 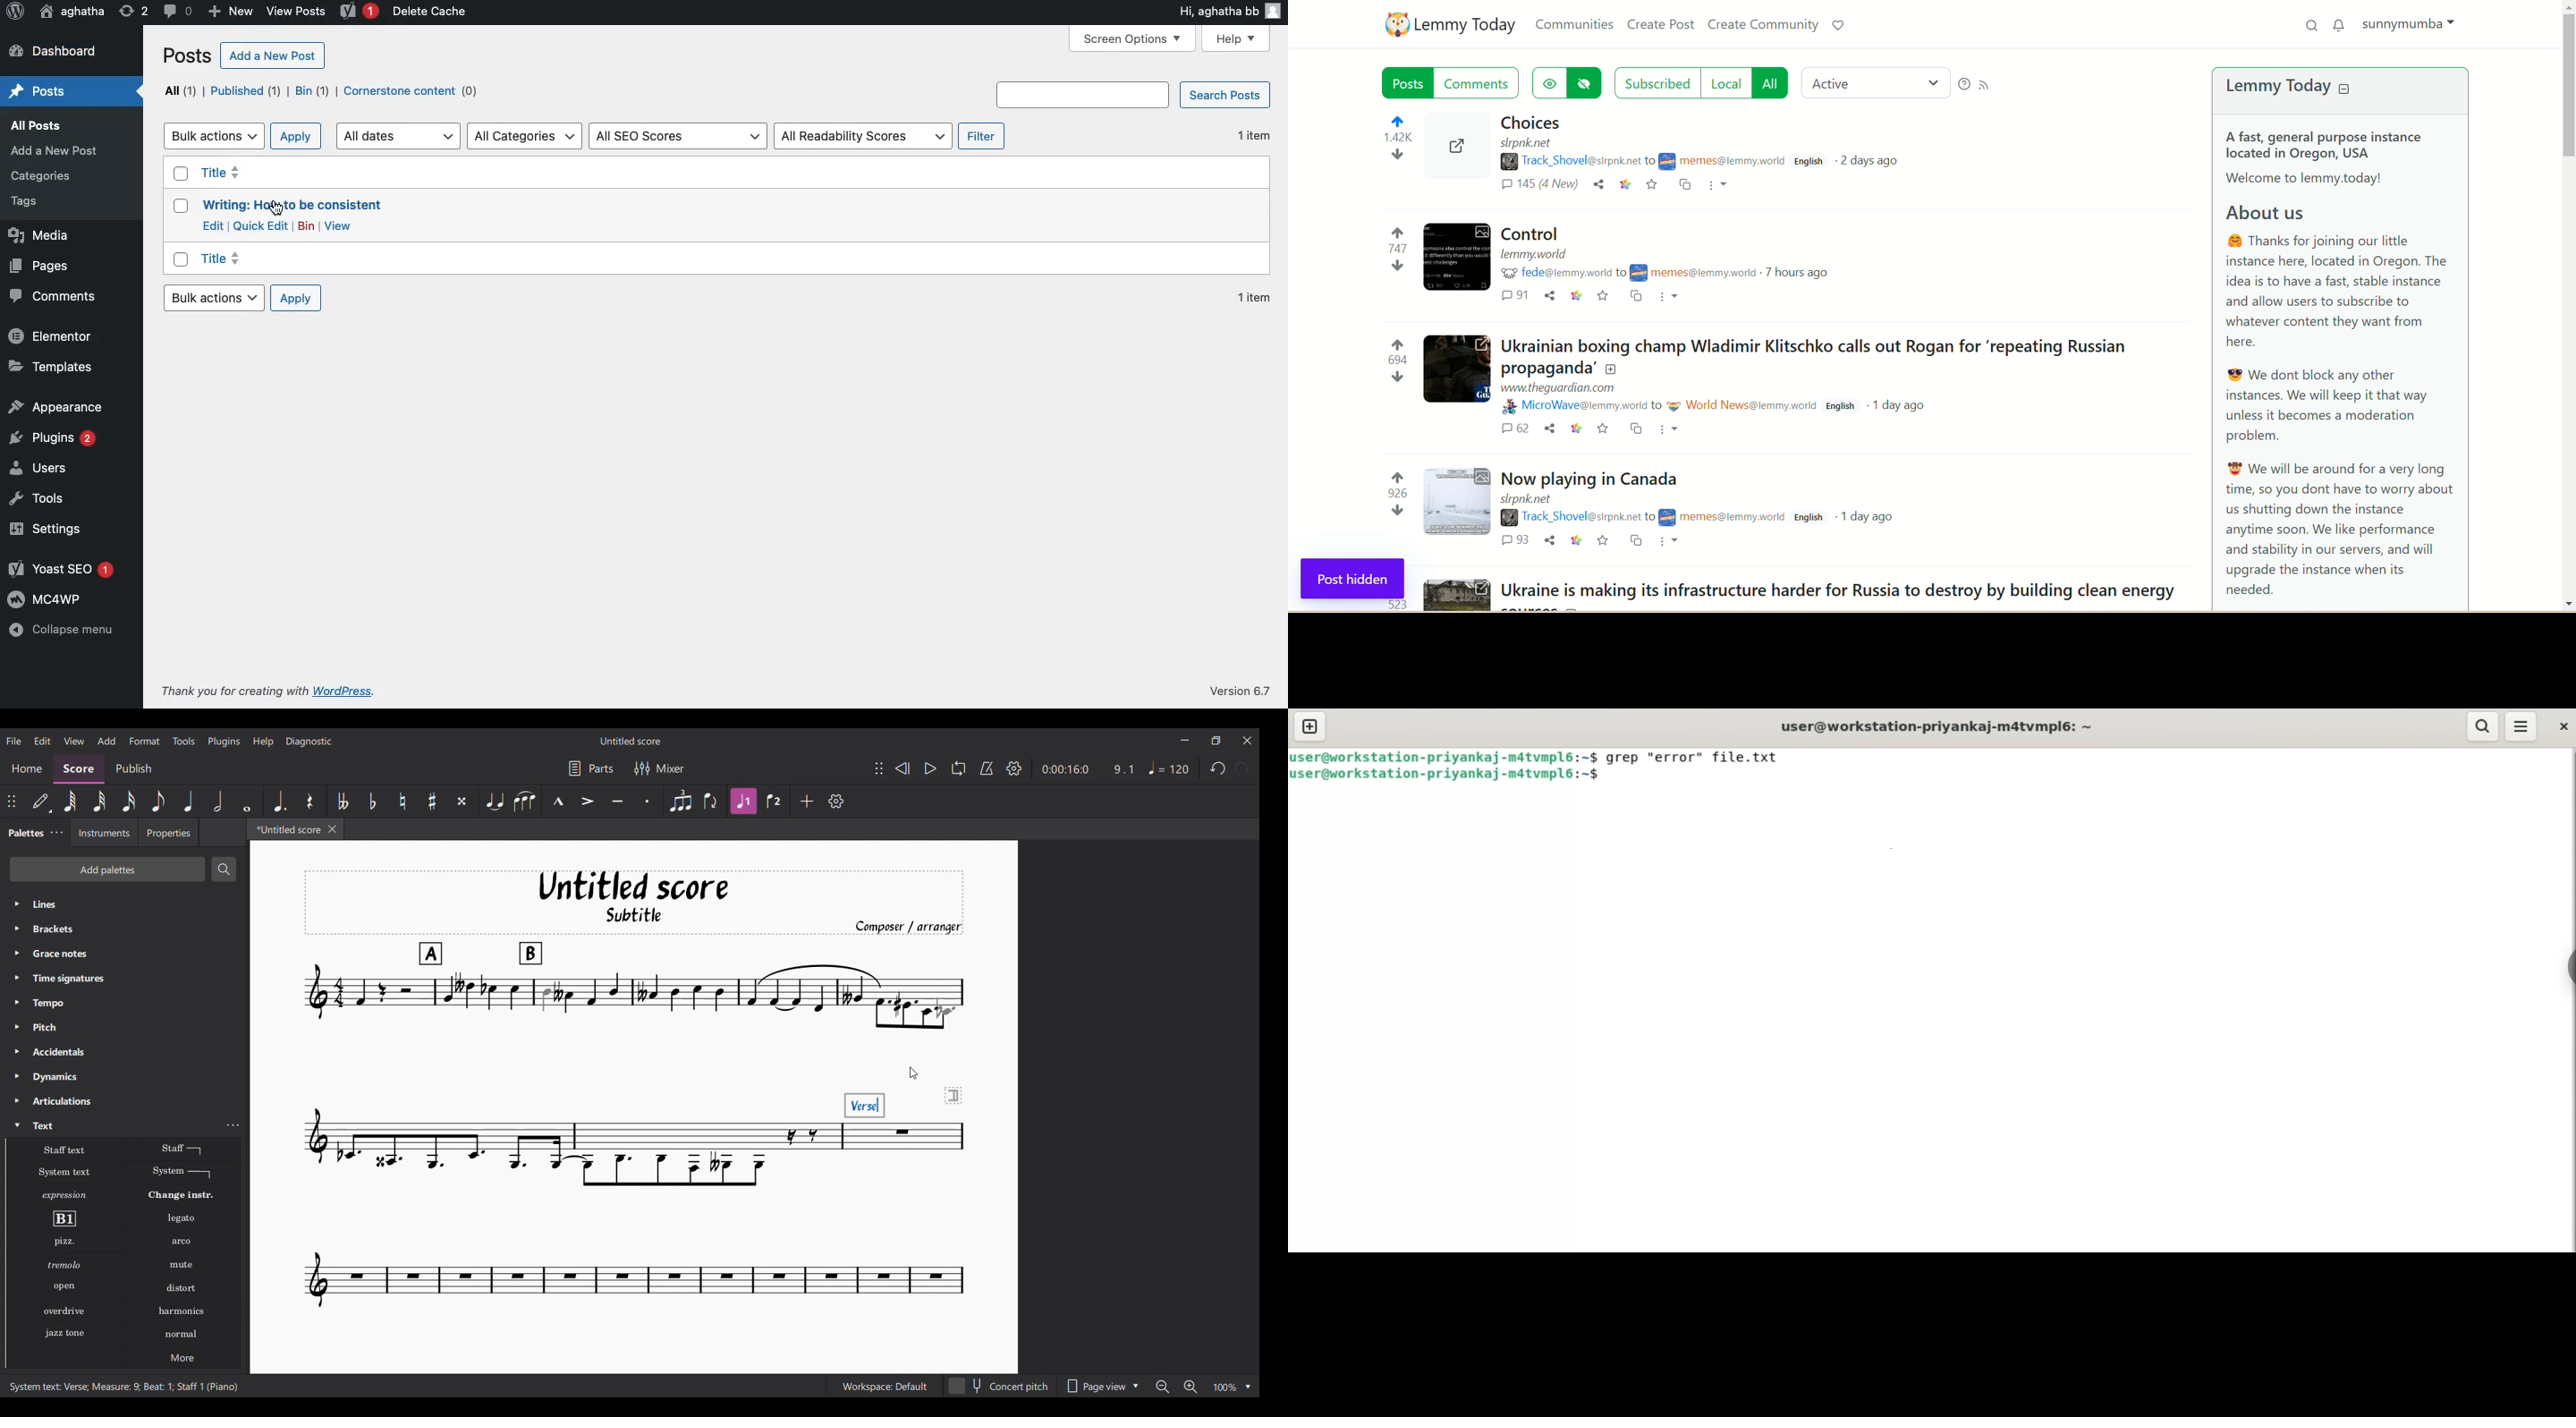 What do you see at coordinates (897, 1215) in the screenshot?
I see `Current score` at bounding box center [897, 1215].